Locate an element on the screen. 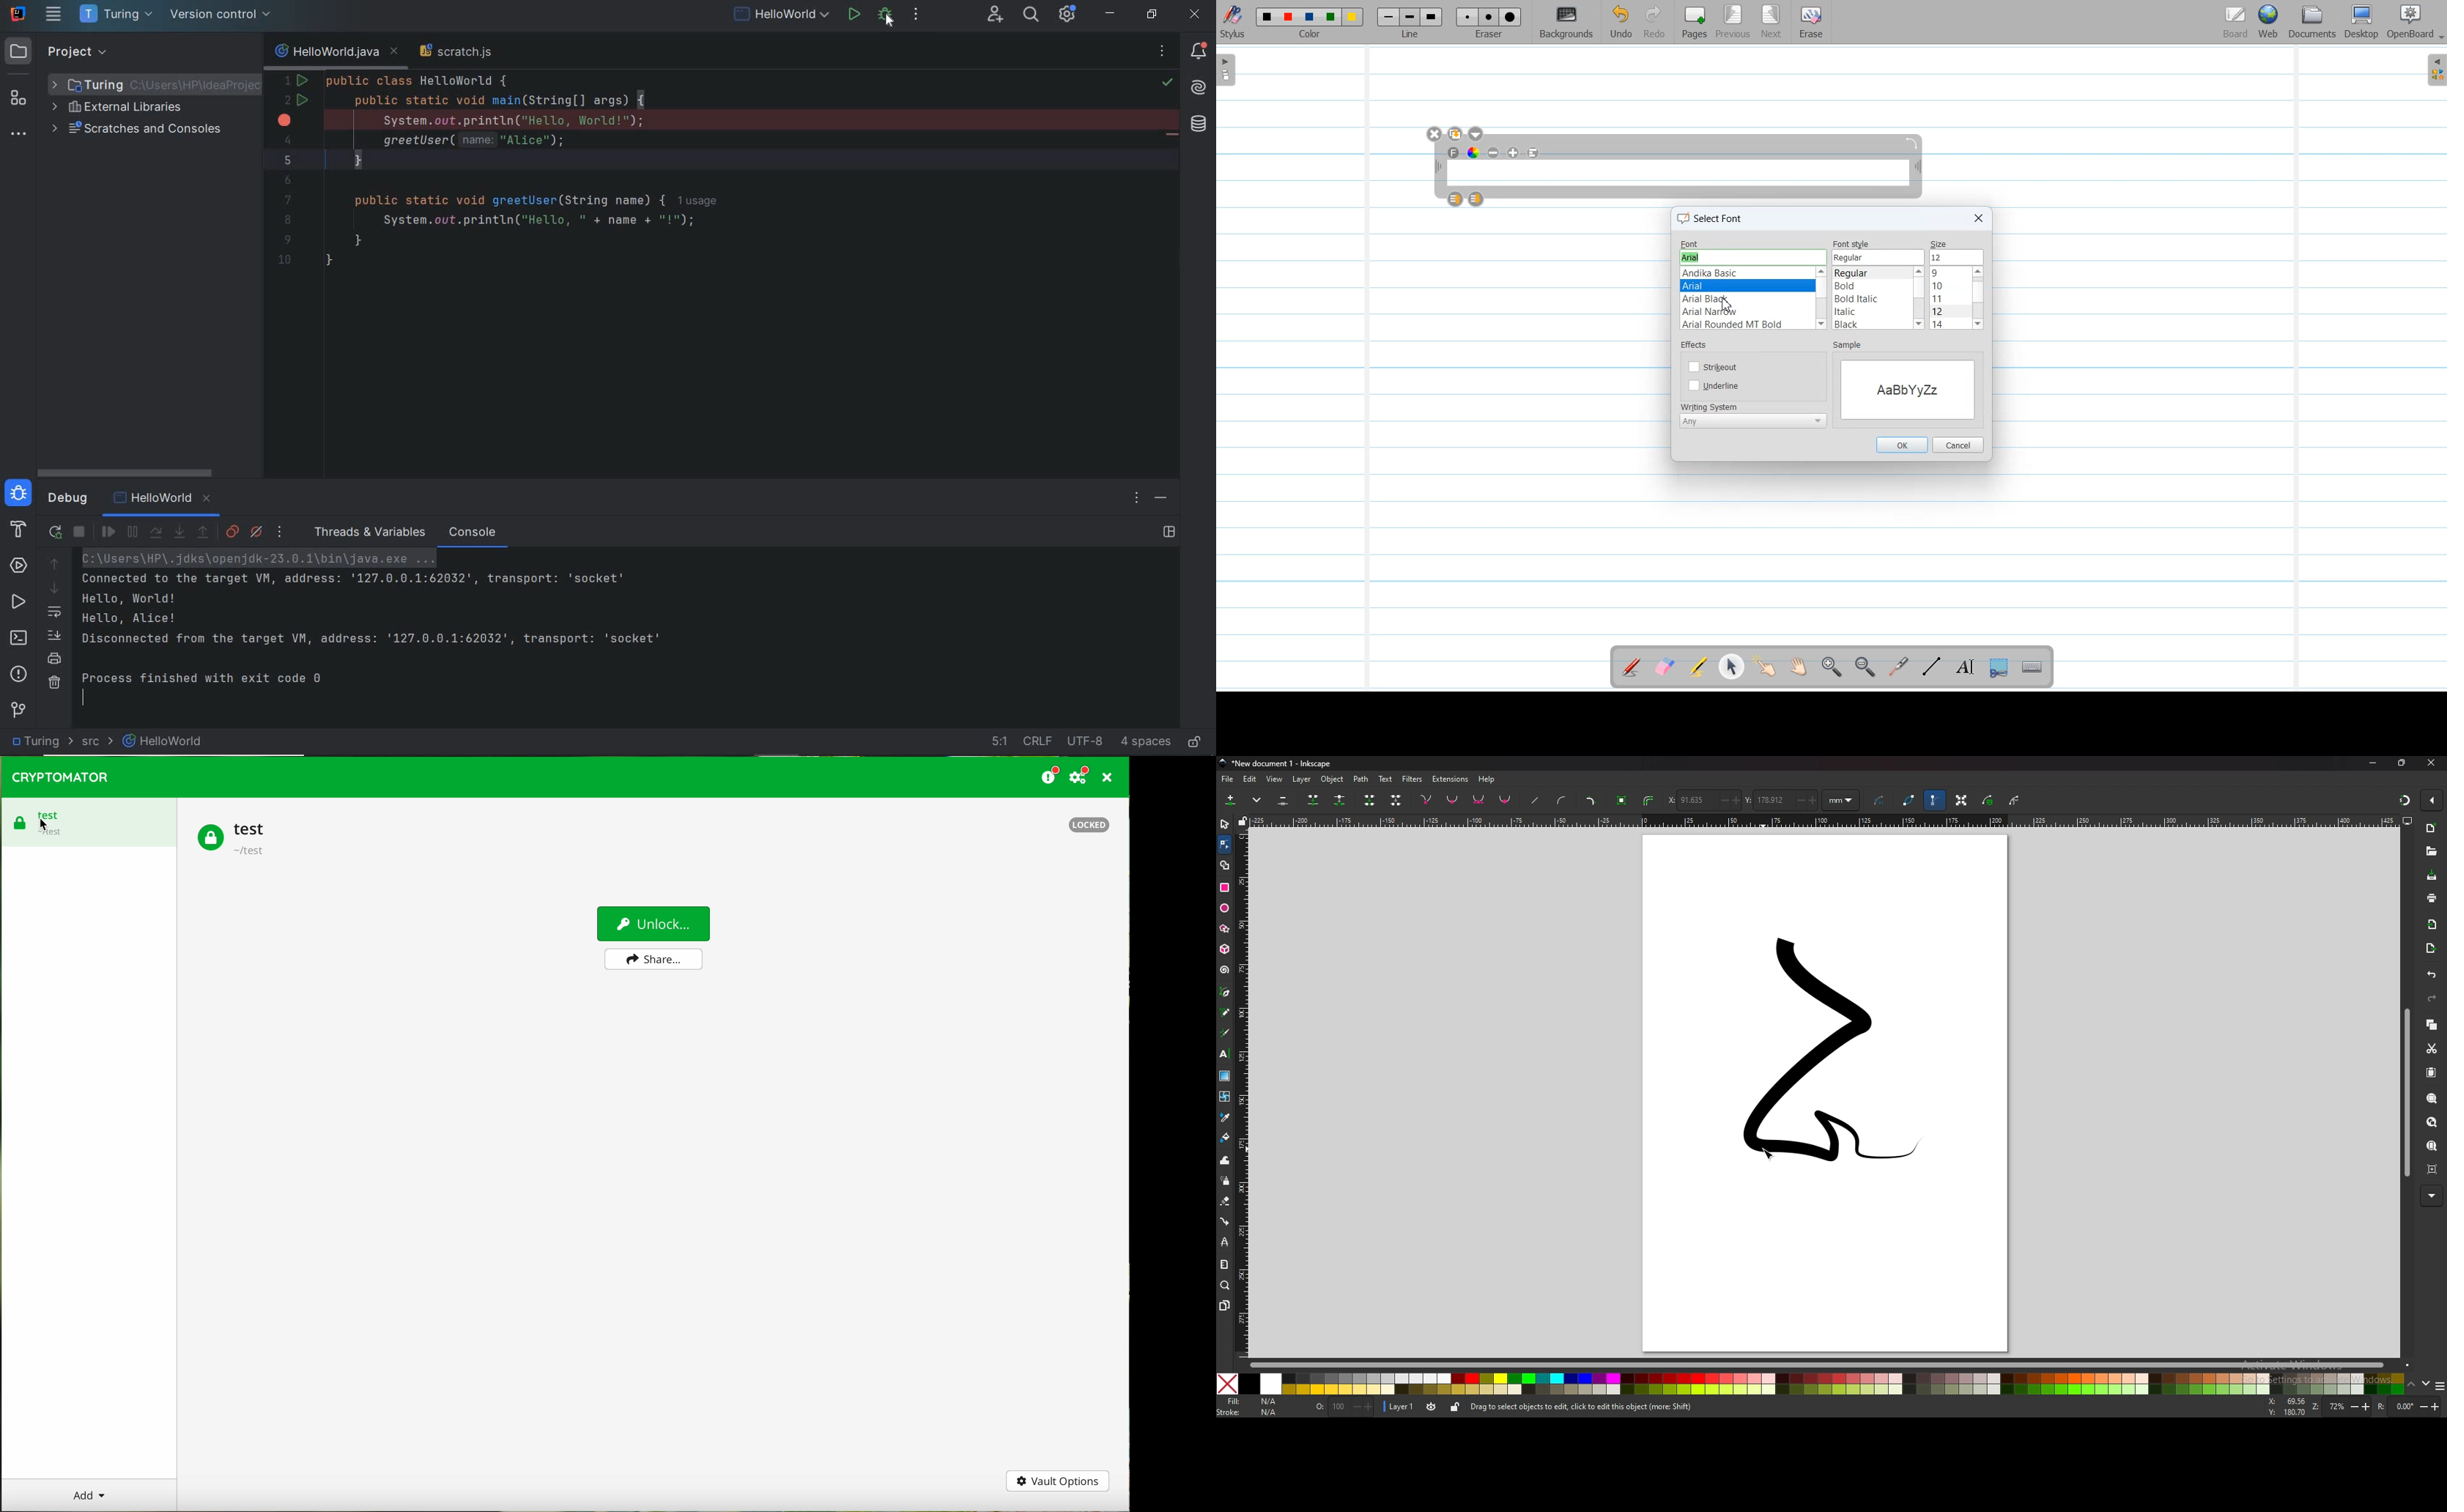 The image size is (2464, 1512). external libraries is located at coordinates (118, 109).